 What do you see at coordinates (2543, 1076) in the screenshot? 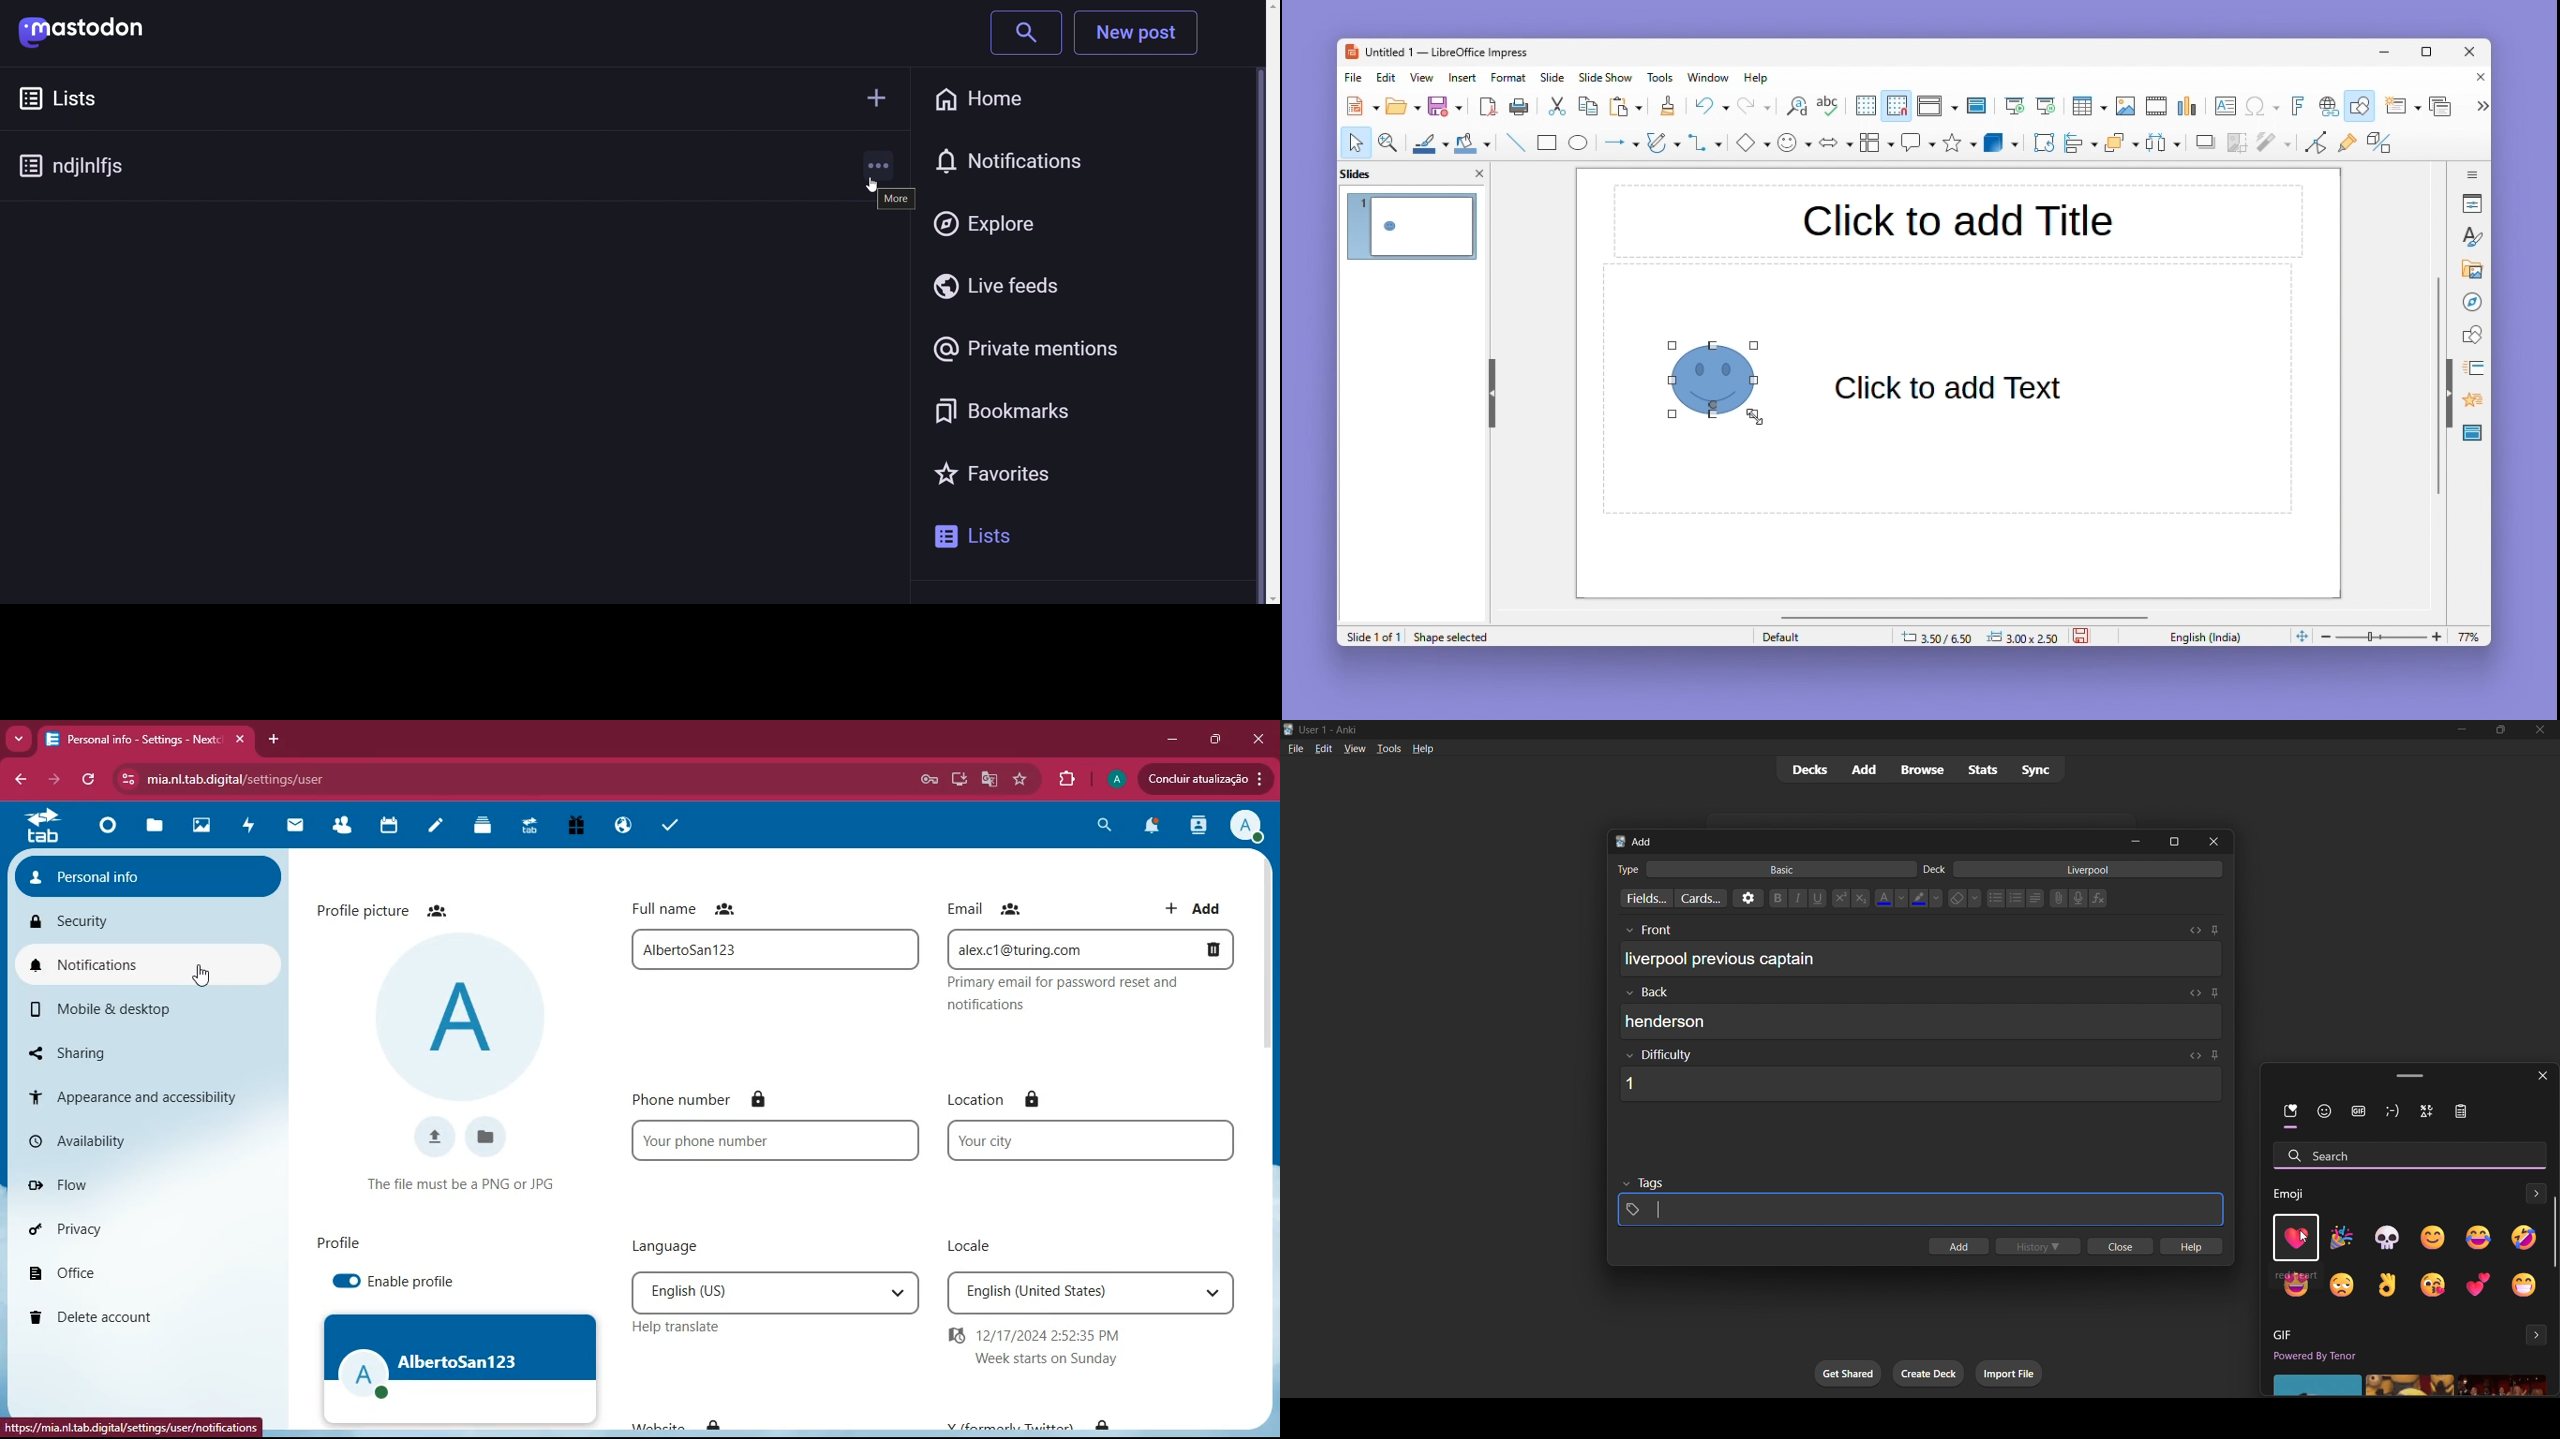
I see `close` at bounding box center [2543, 1076].